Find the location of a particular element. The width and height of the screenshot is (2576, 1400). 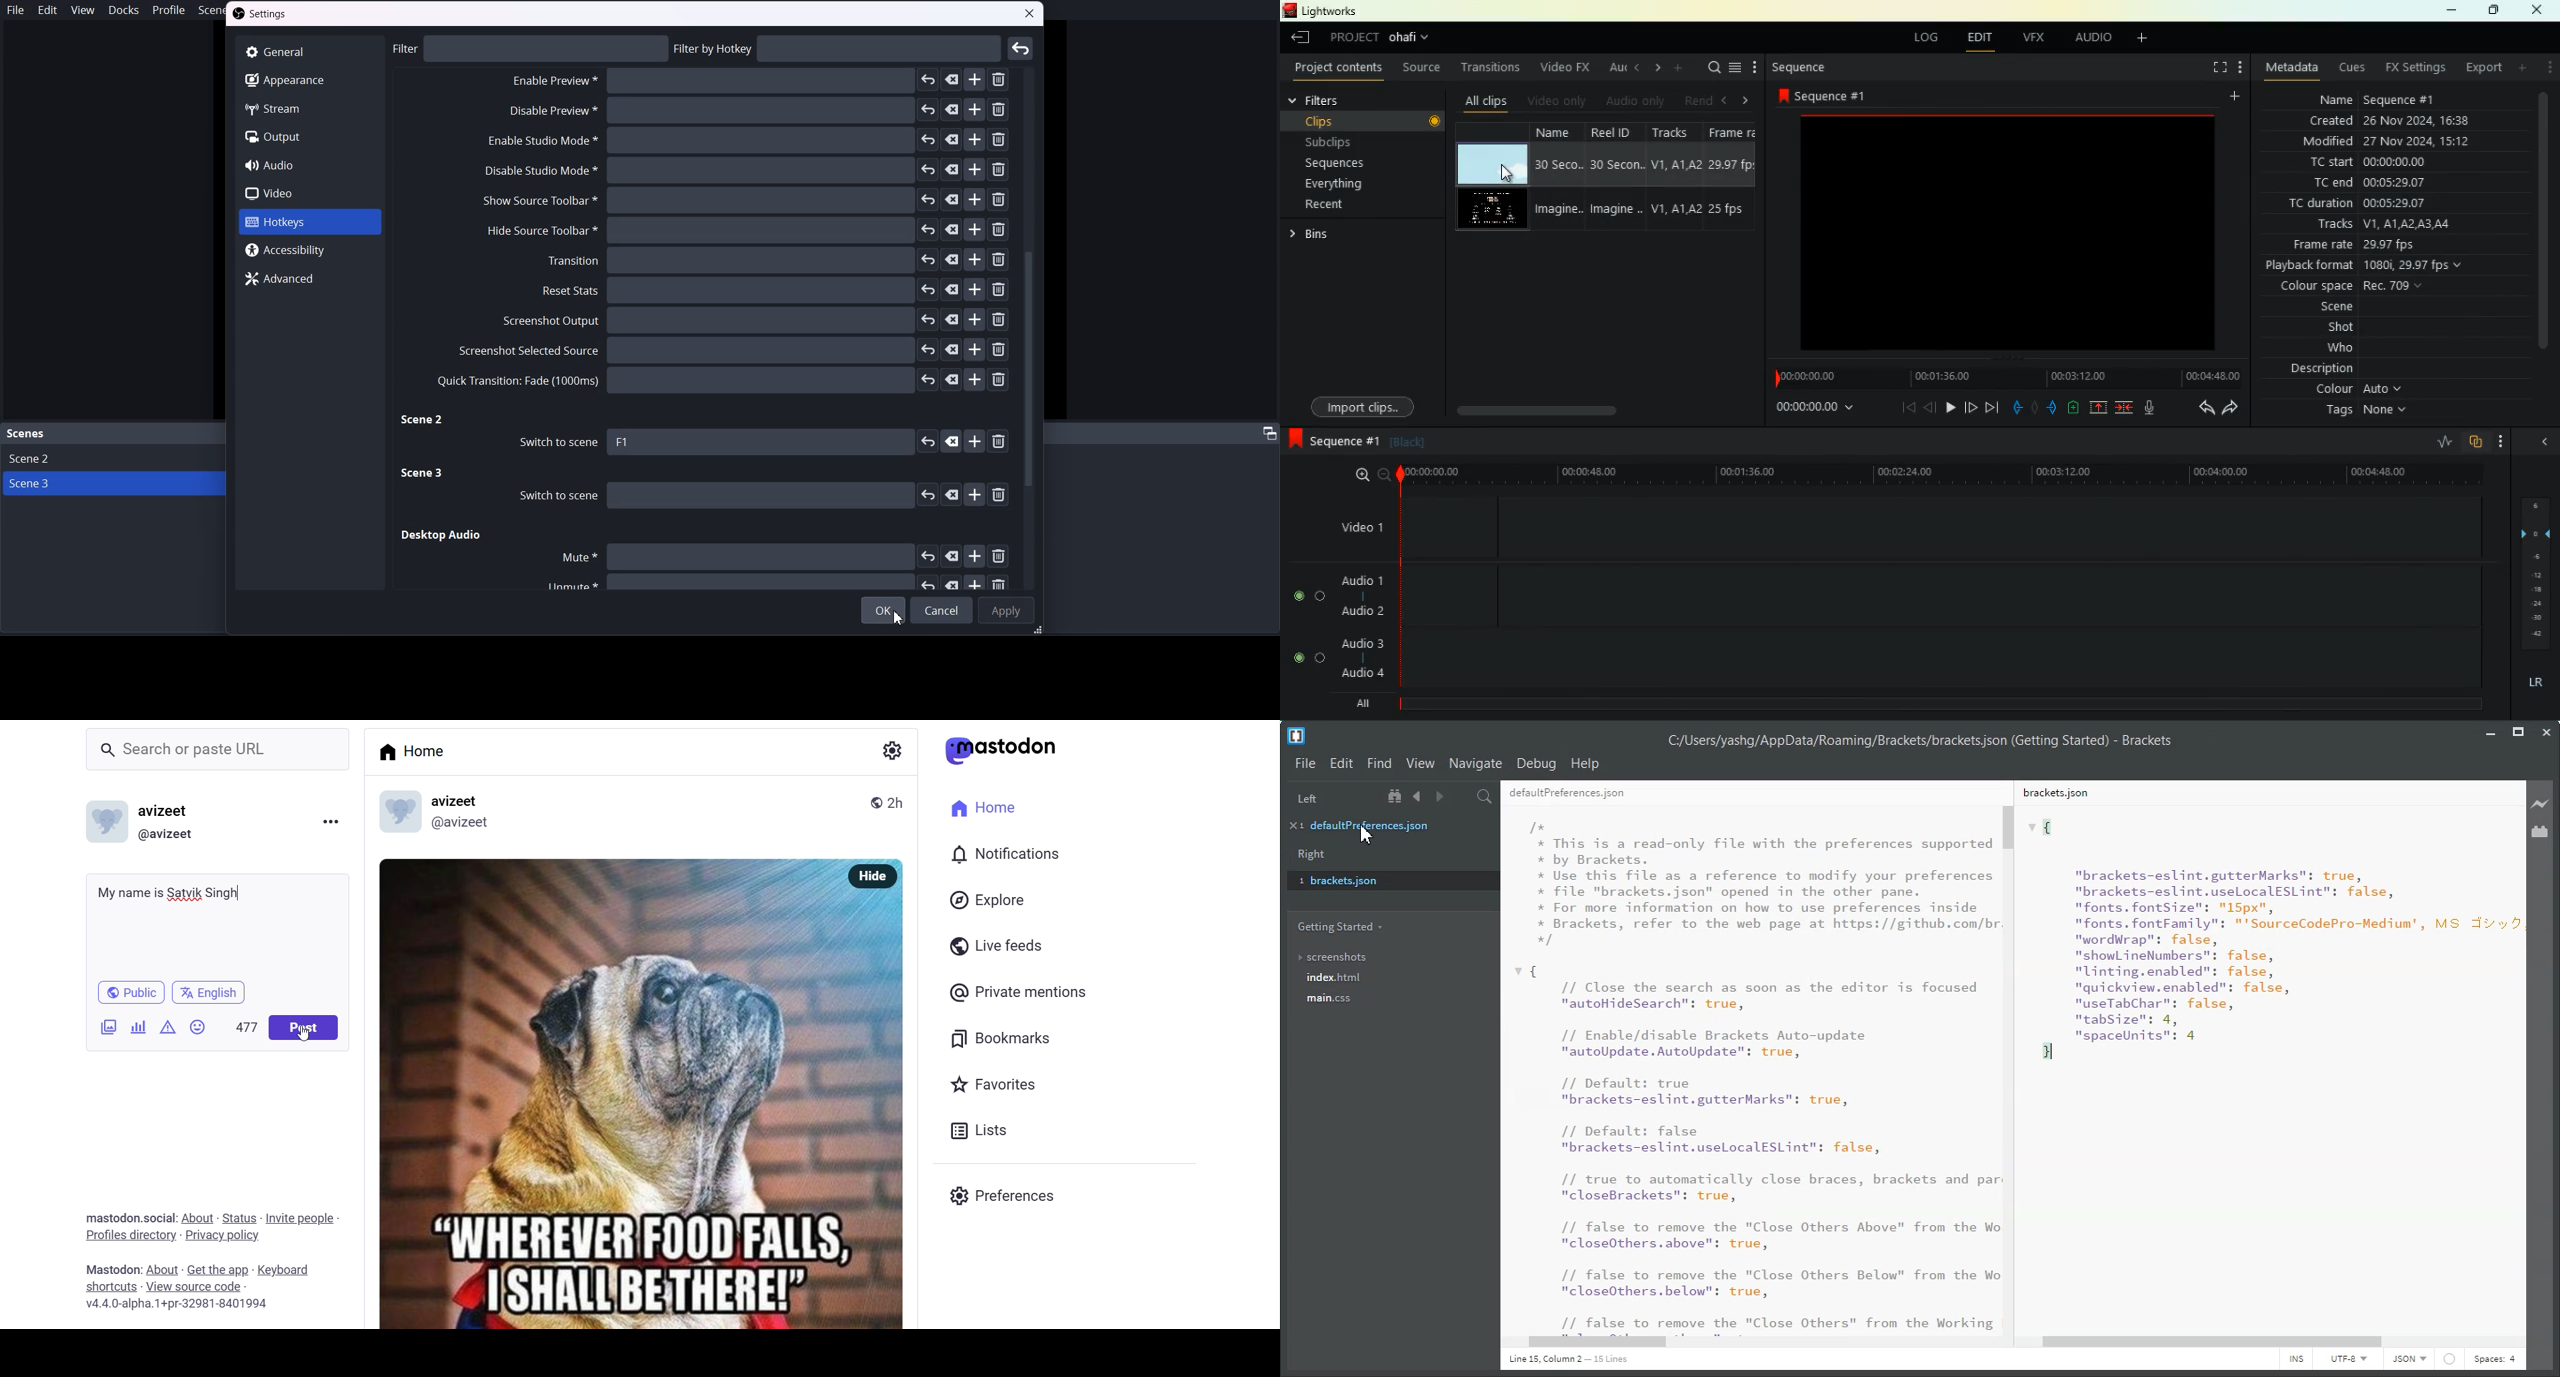

leave is located at coordinates (1301, 36).